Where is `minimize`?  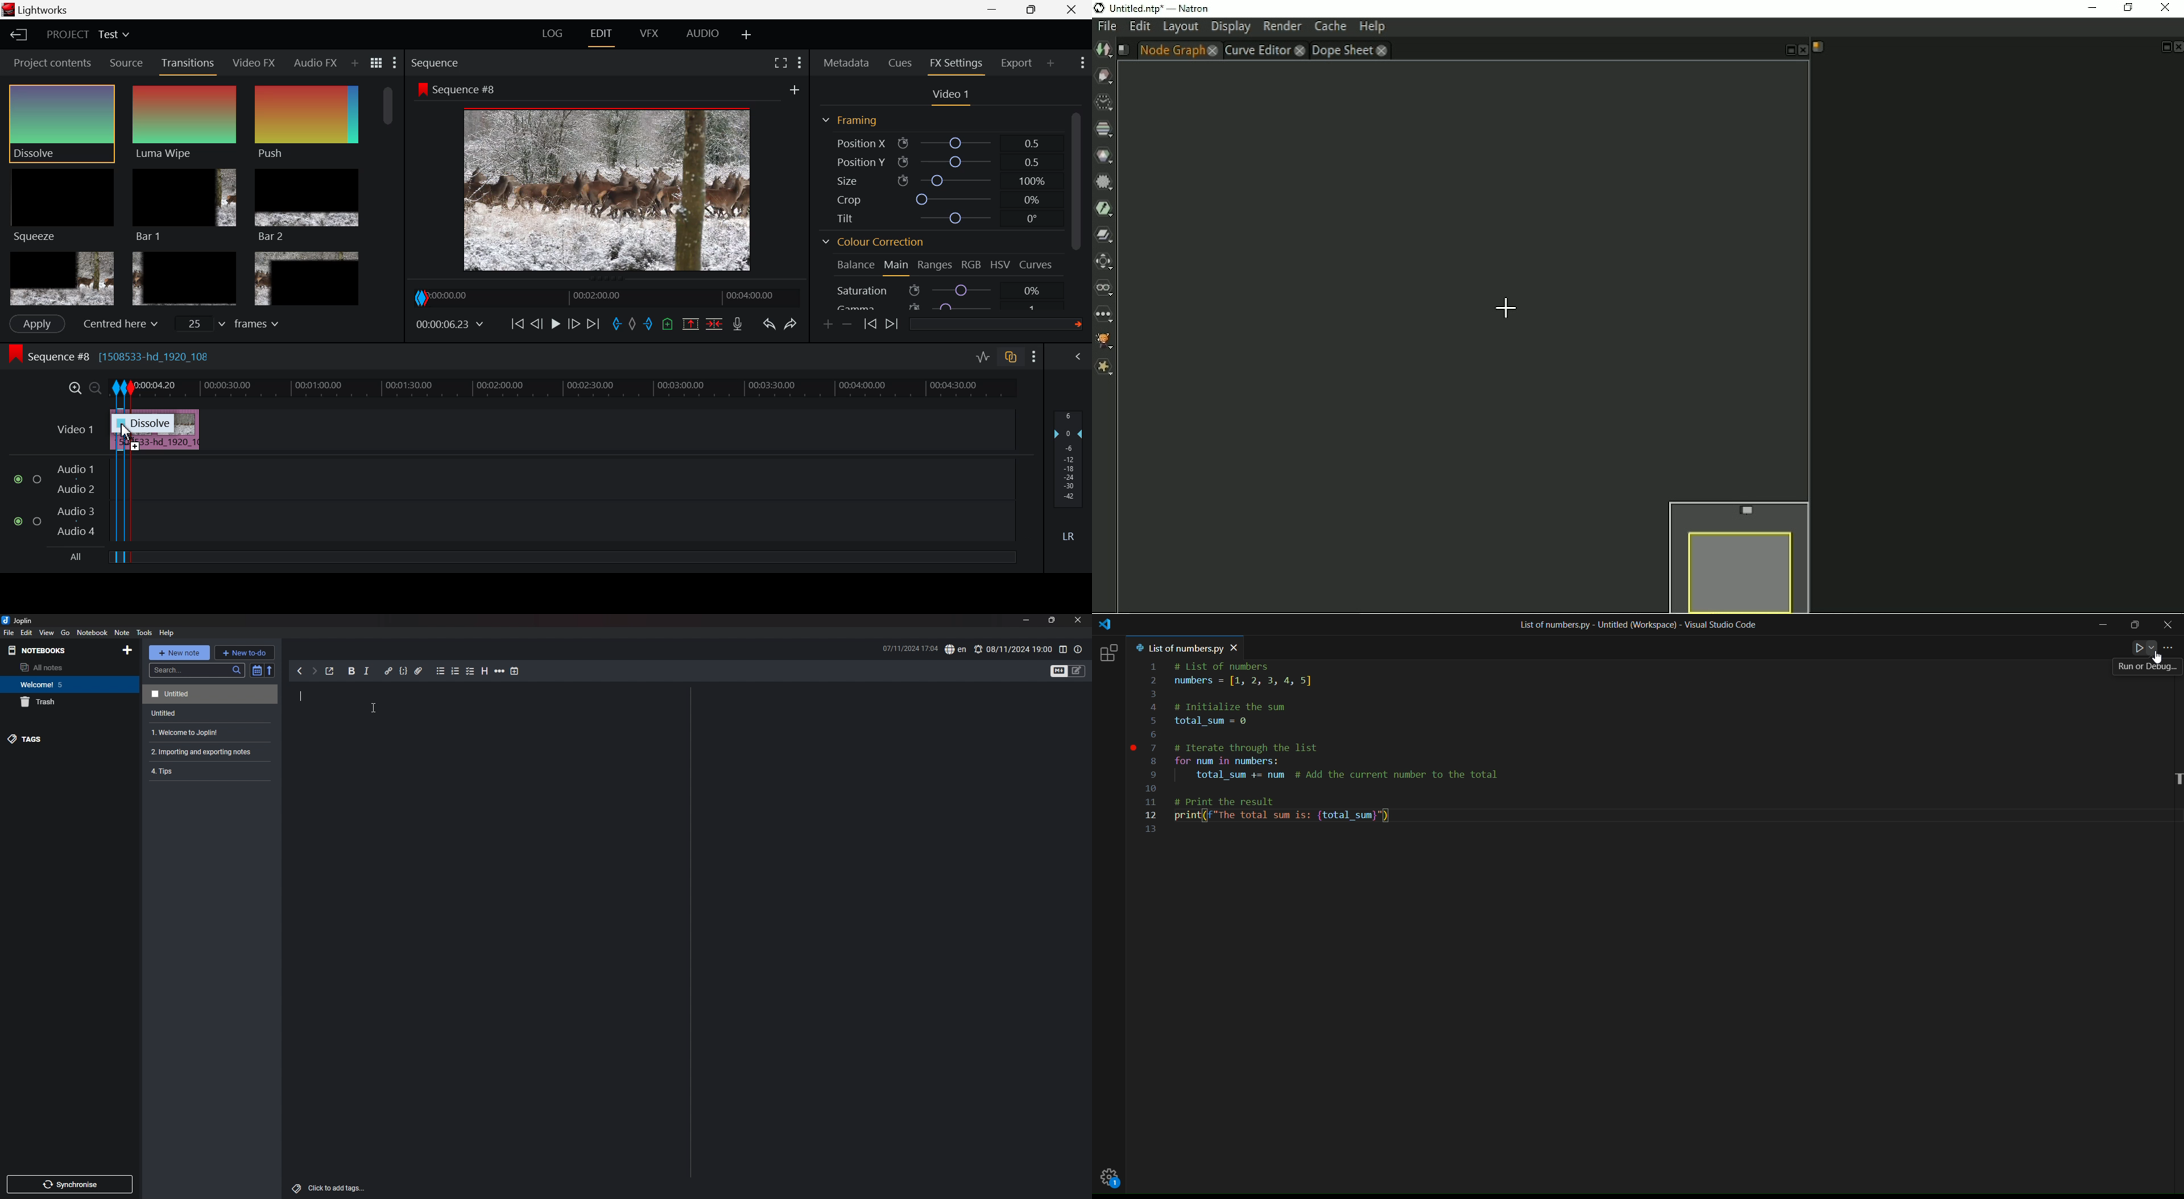
minimize is located at coordinates (1025, 620).